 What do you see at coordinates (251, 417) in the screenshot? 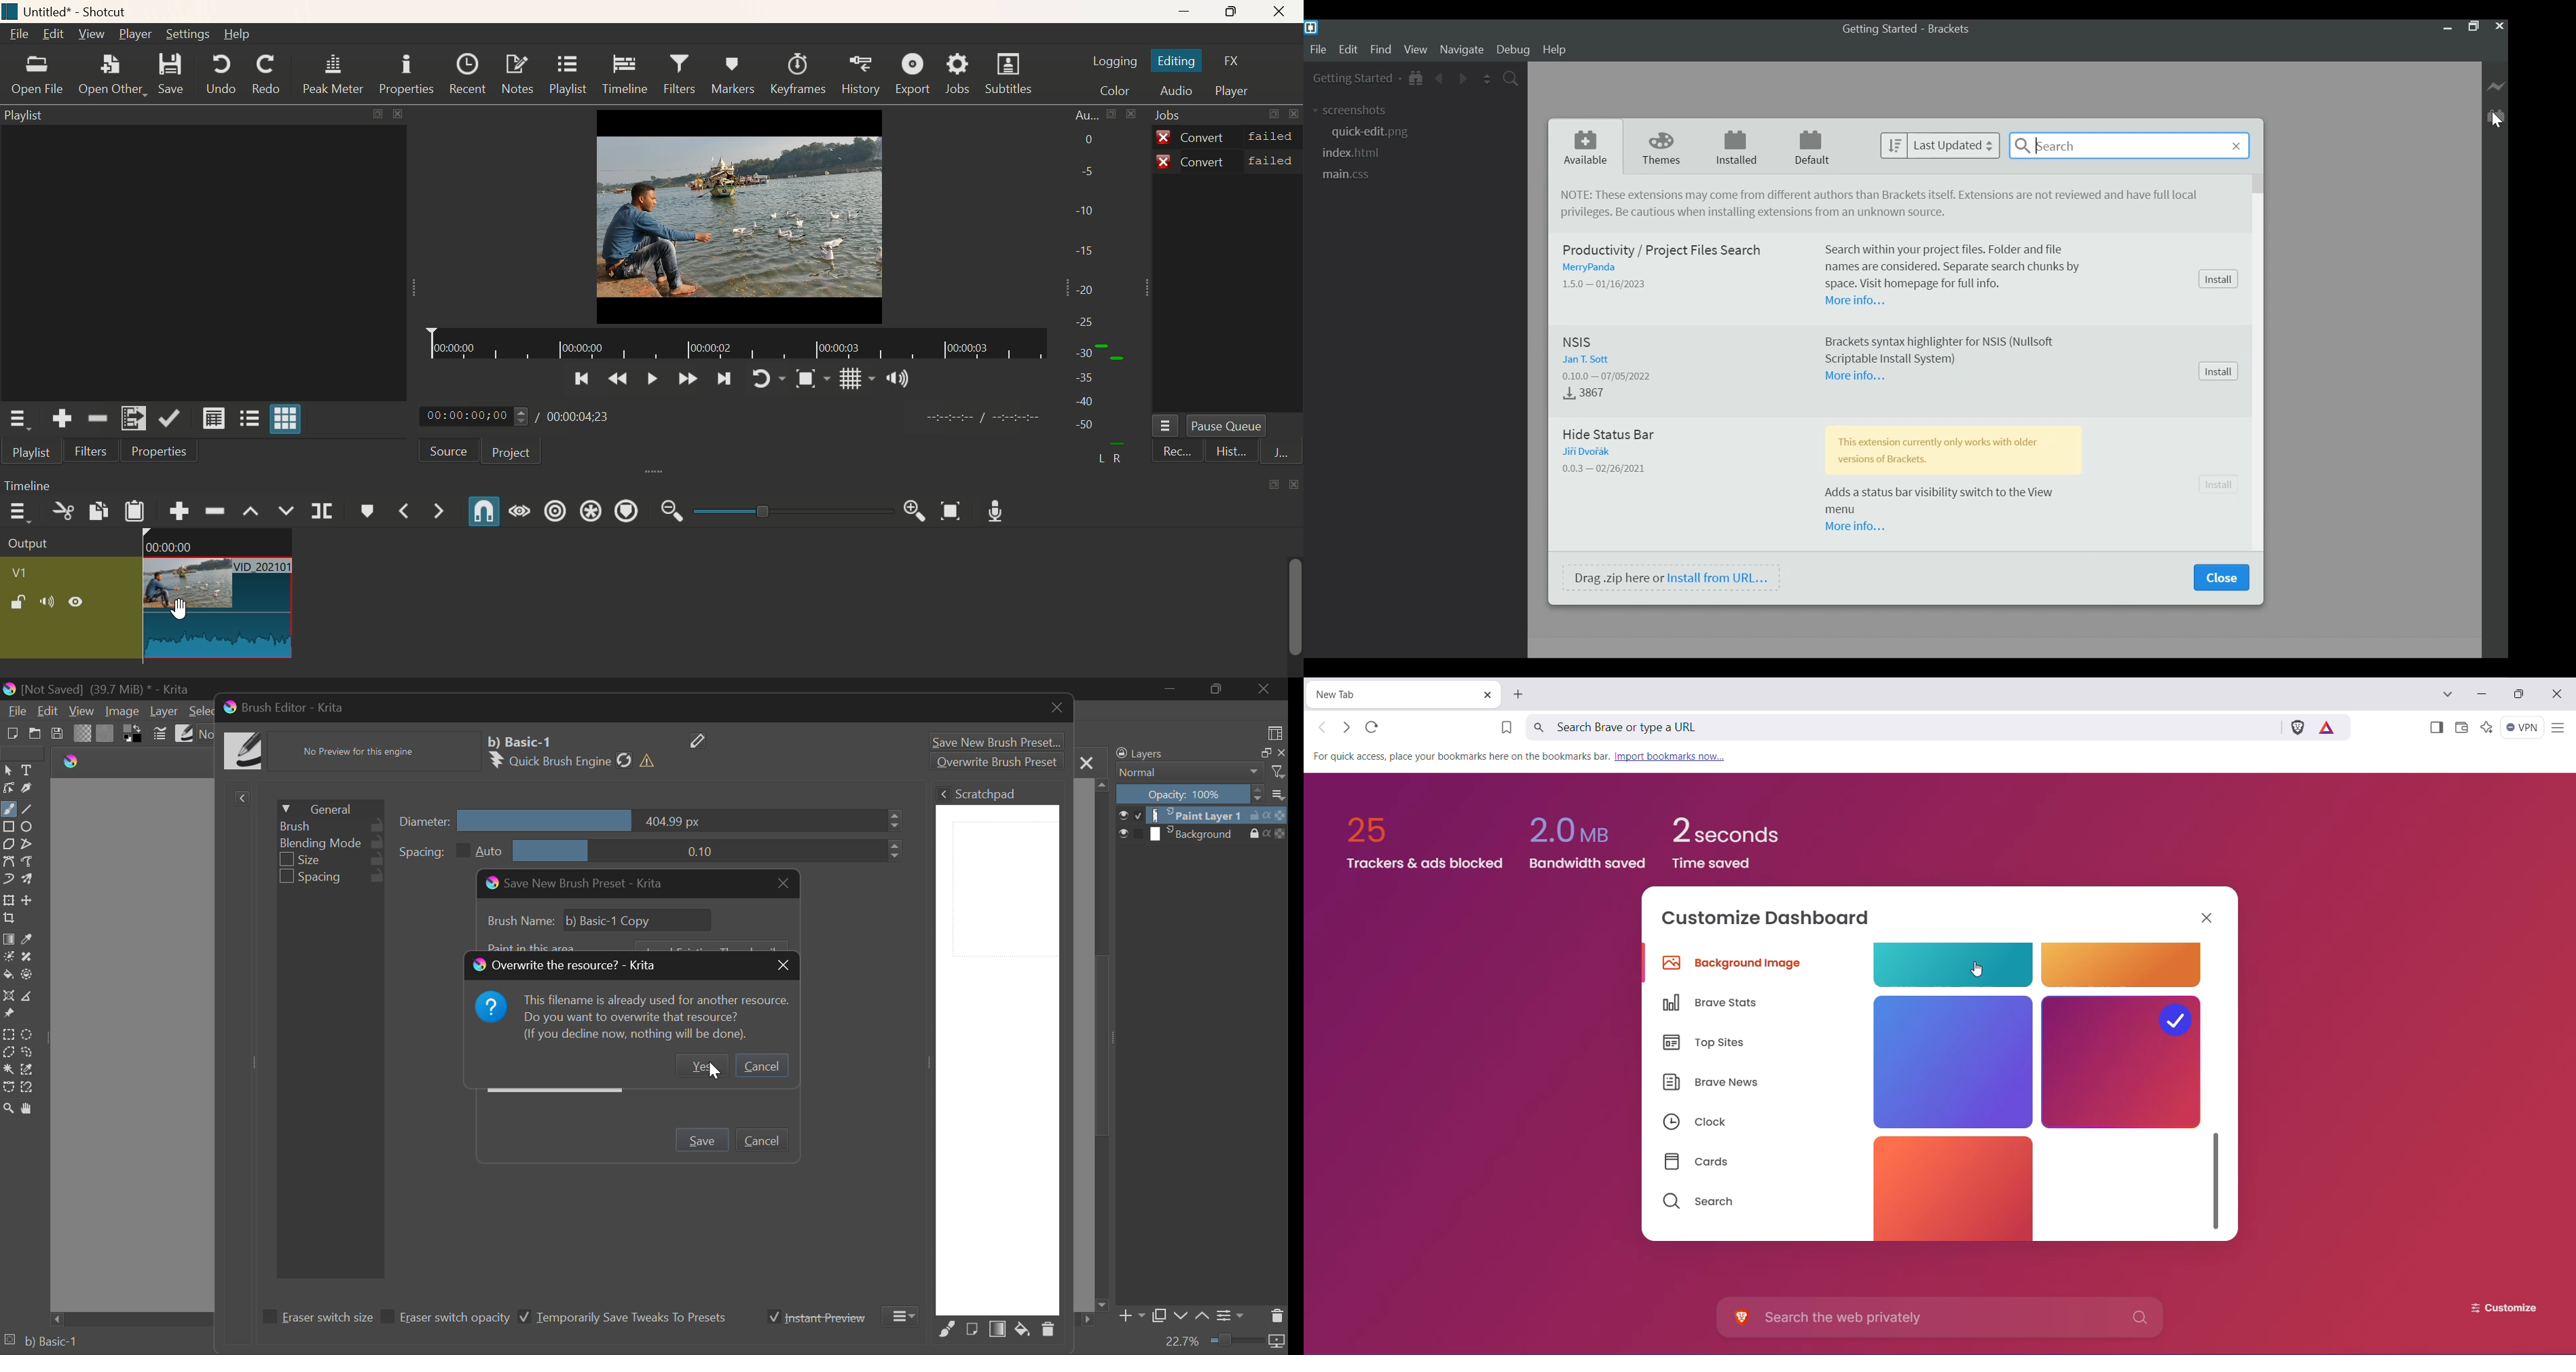
I see `View as tiles` at bounding box center [251, 417].